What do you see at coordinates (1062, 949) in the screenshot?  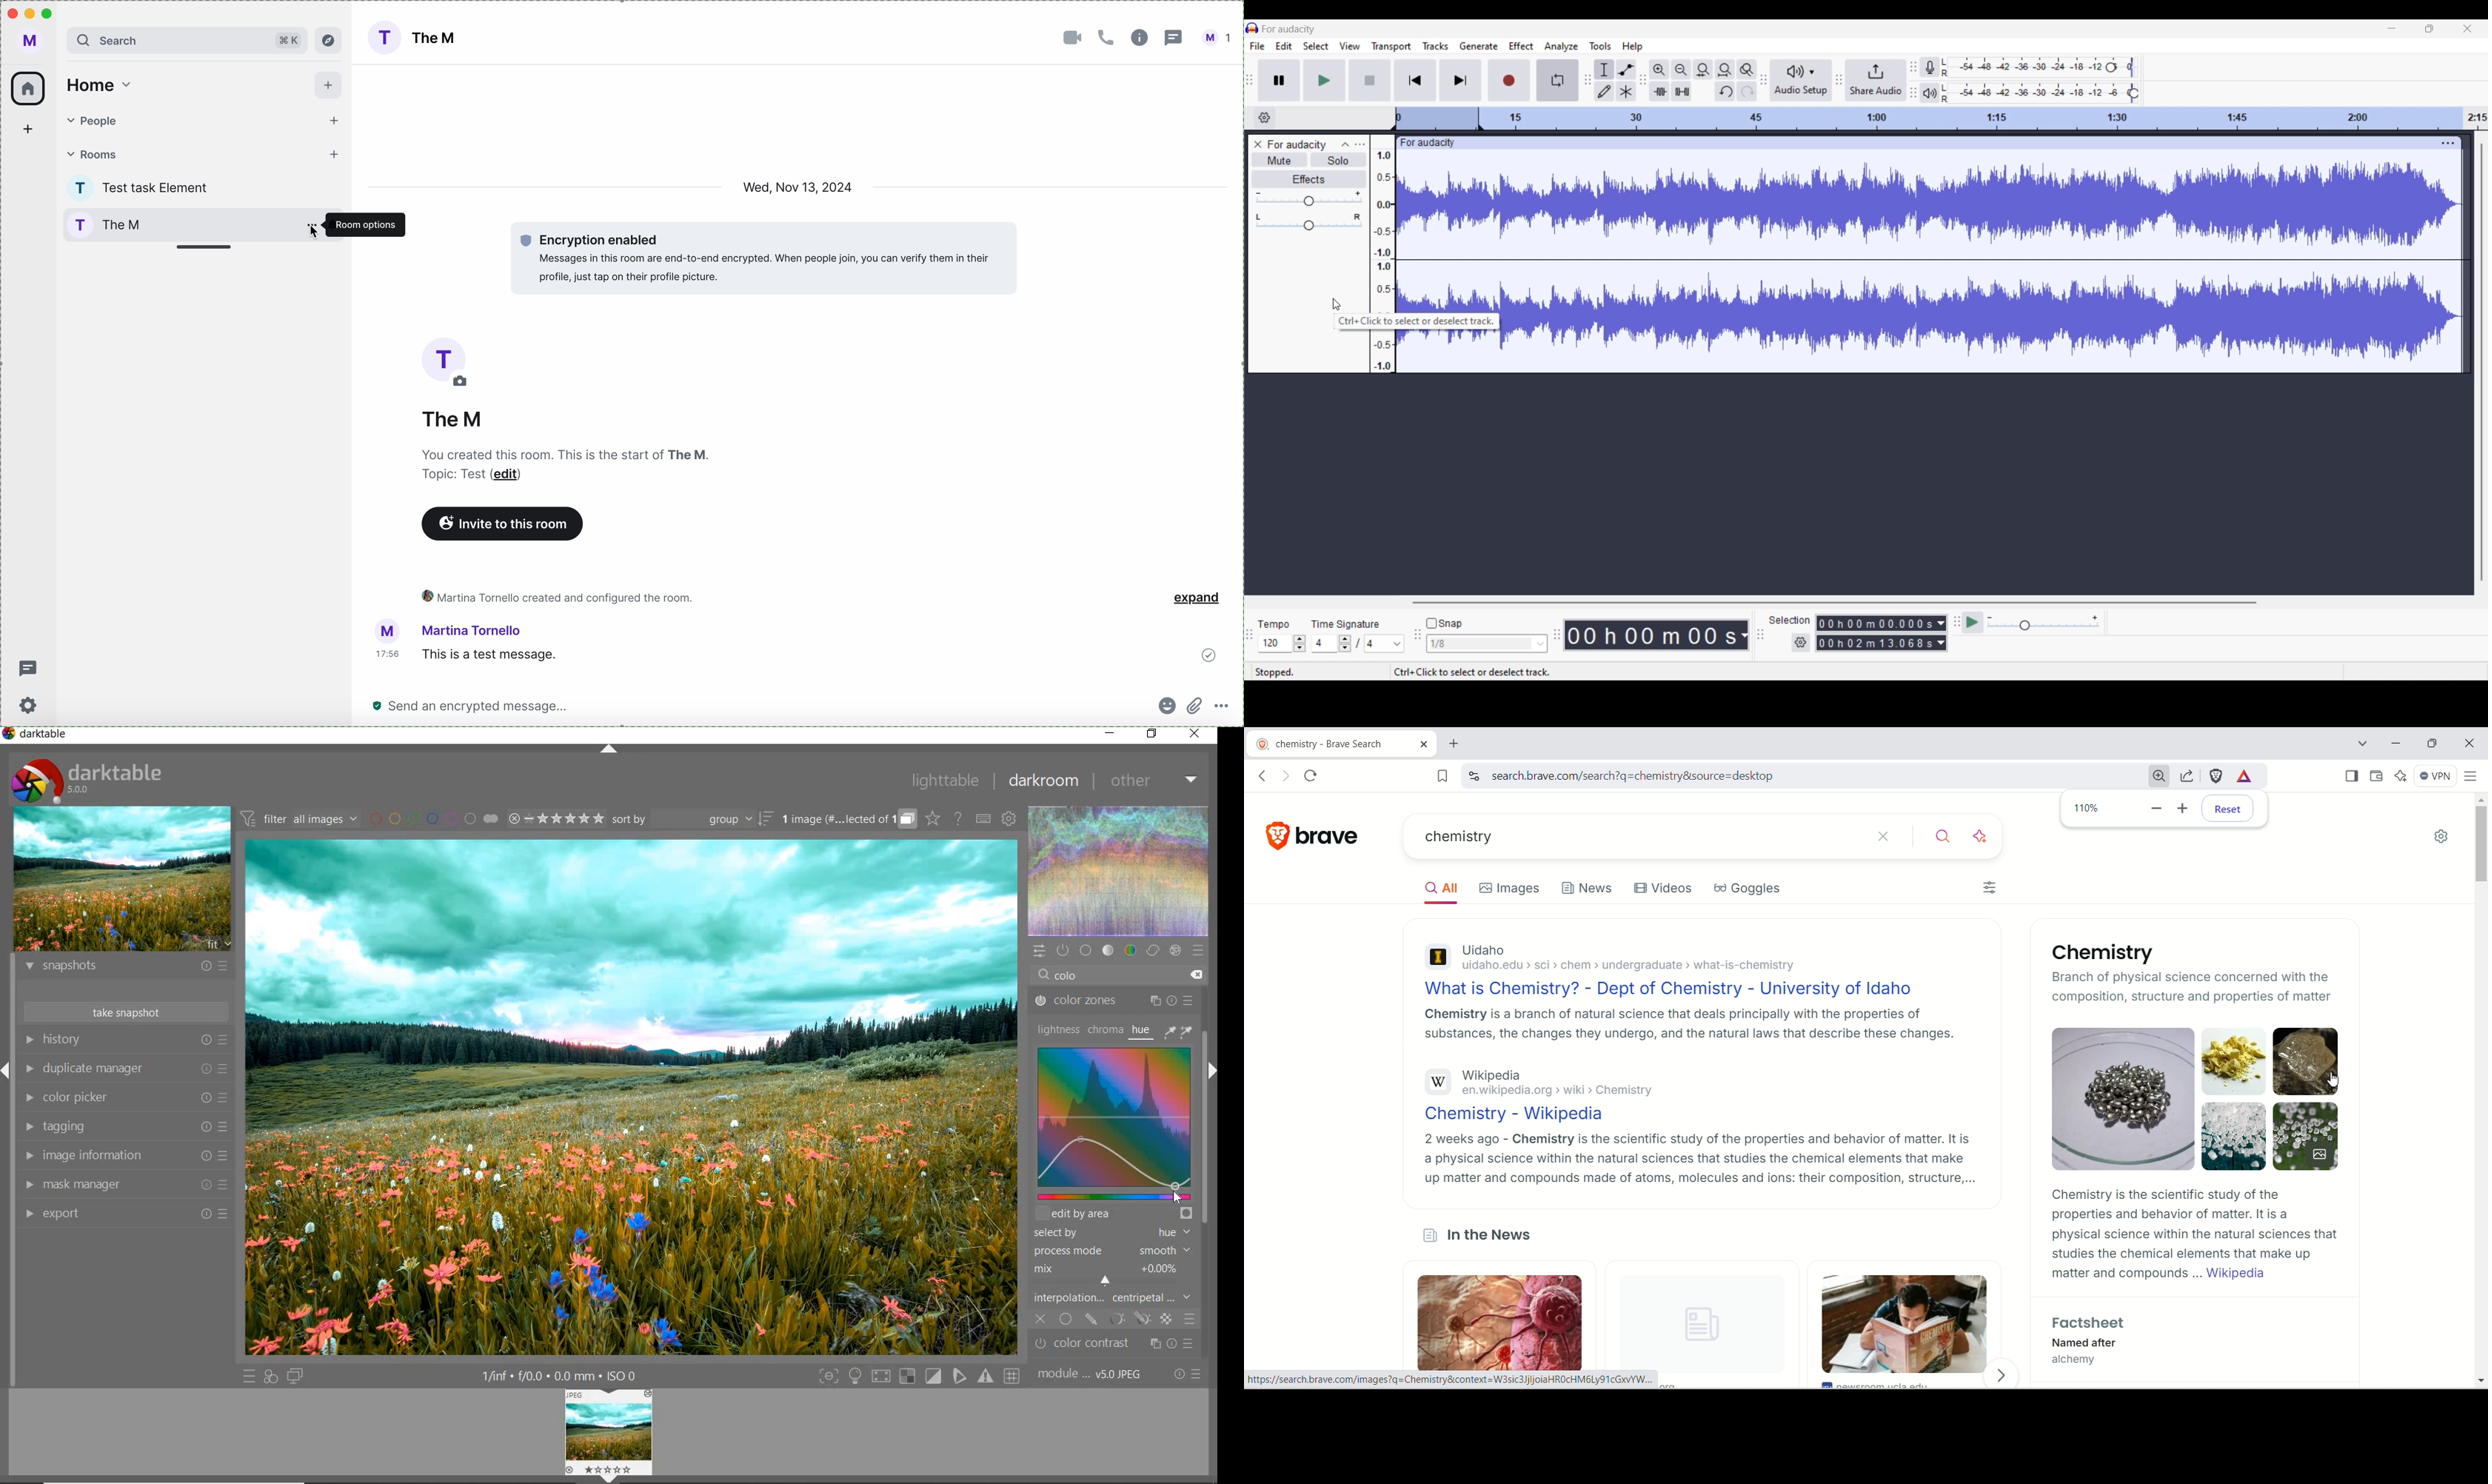 I see `show only active modules` at bounding box center [1062, 949].